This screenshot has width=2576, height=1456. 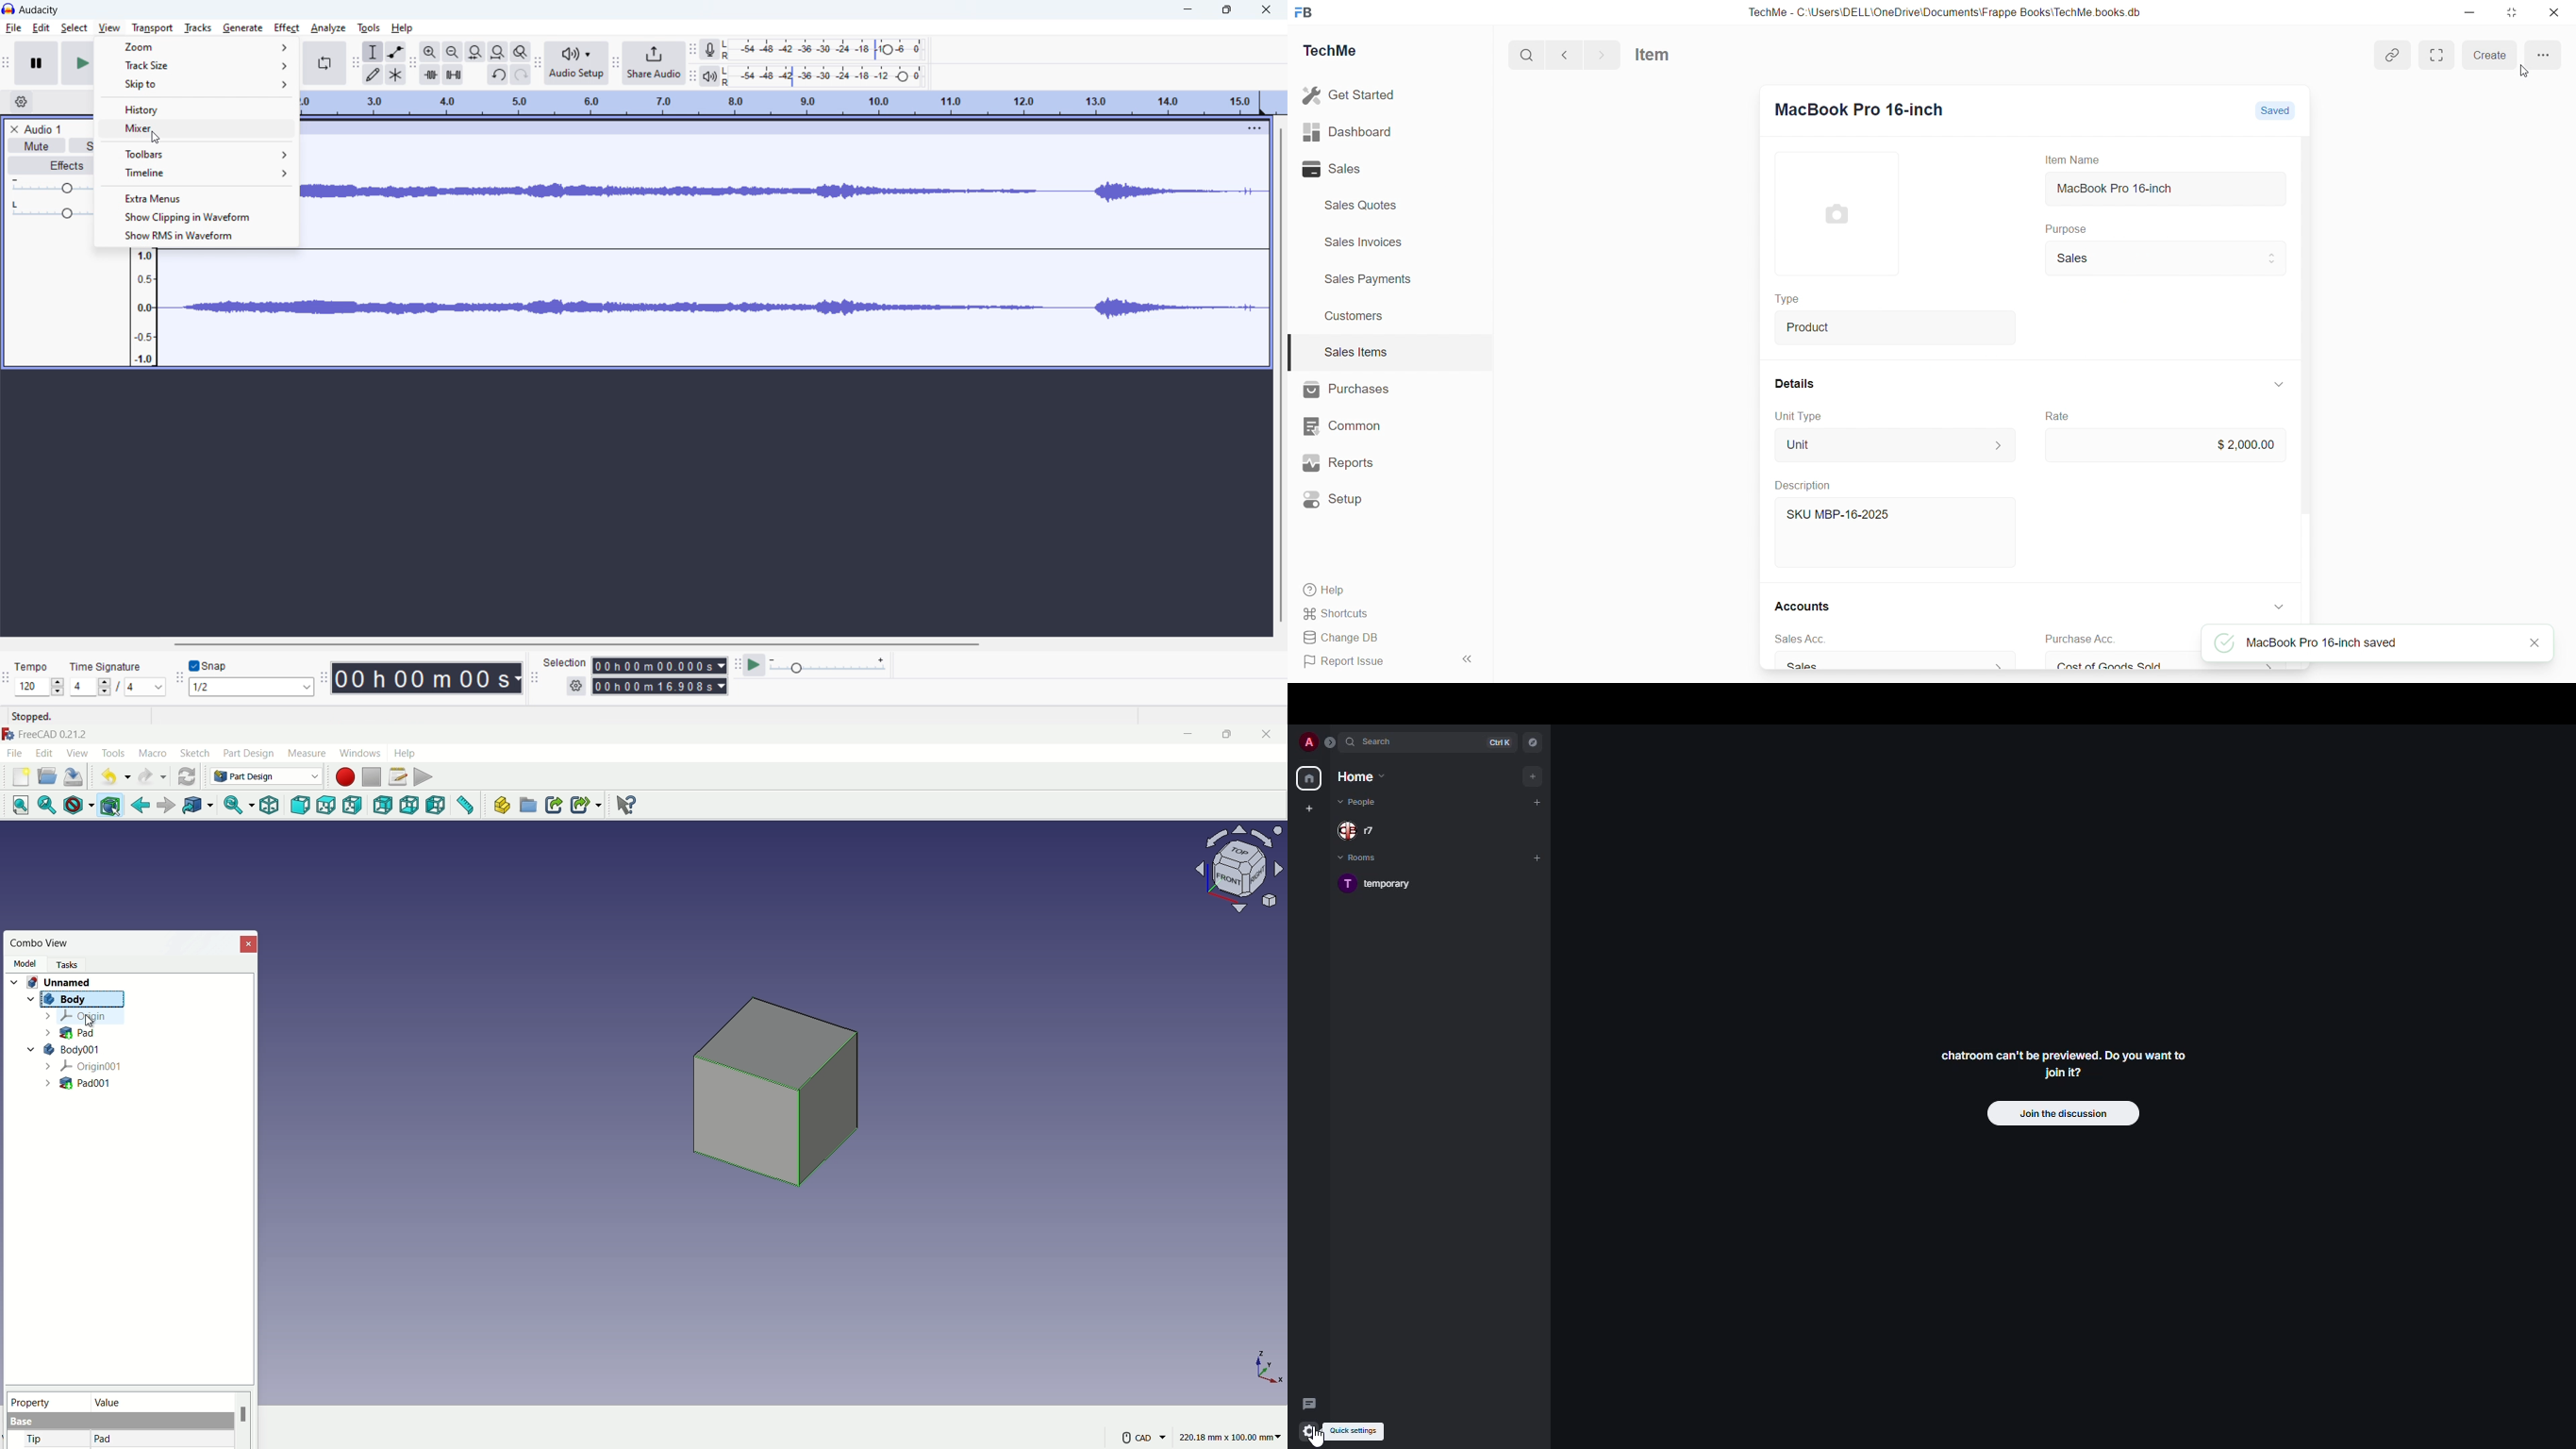 I want to click on play at speed toolbar, so click(x=736, y=664).